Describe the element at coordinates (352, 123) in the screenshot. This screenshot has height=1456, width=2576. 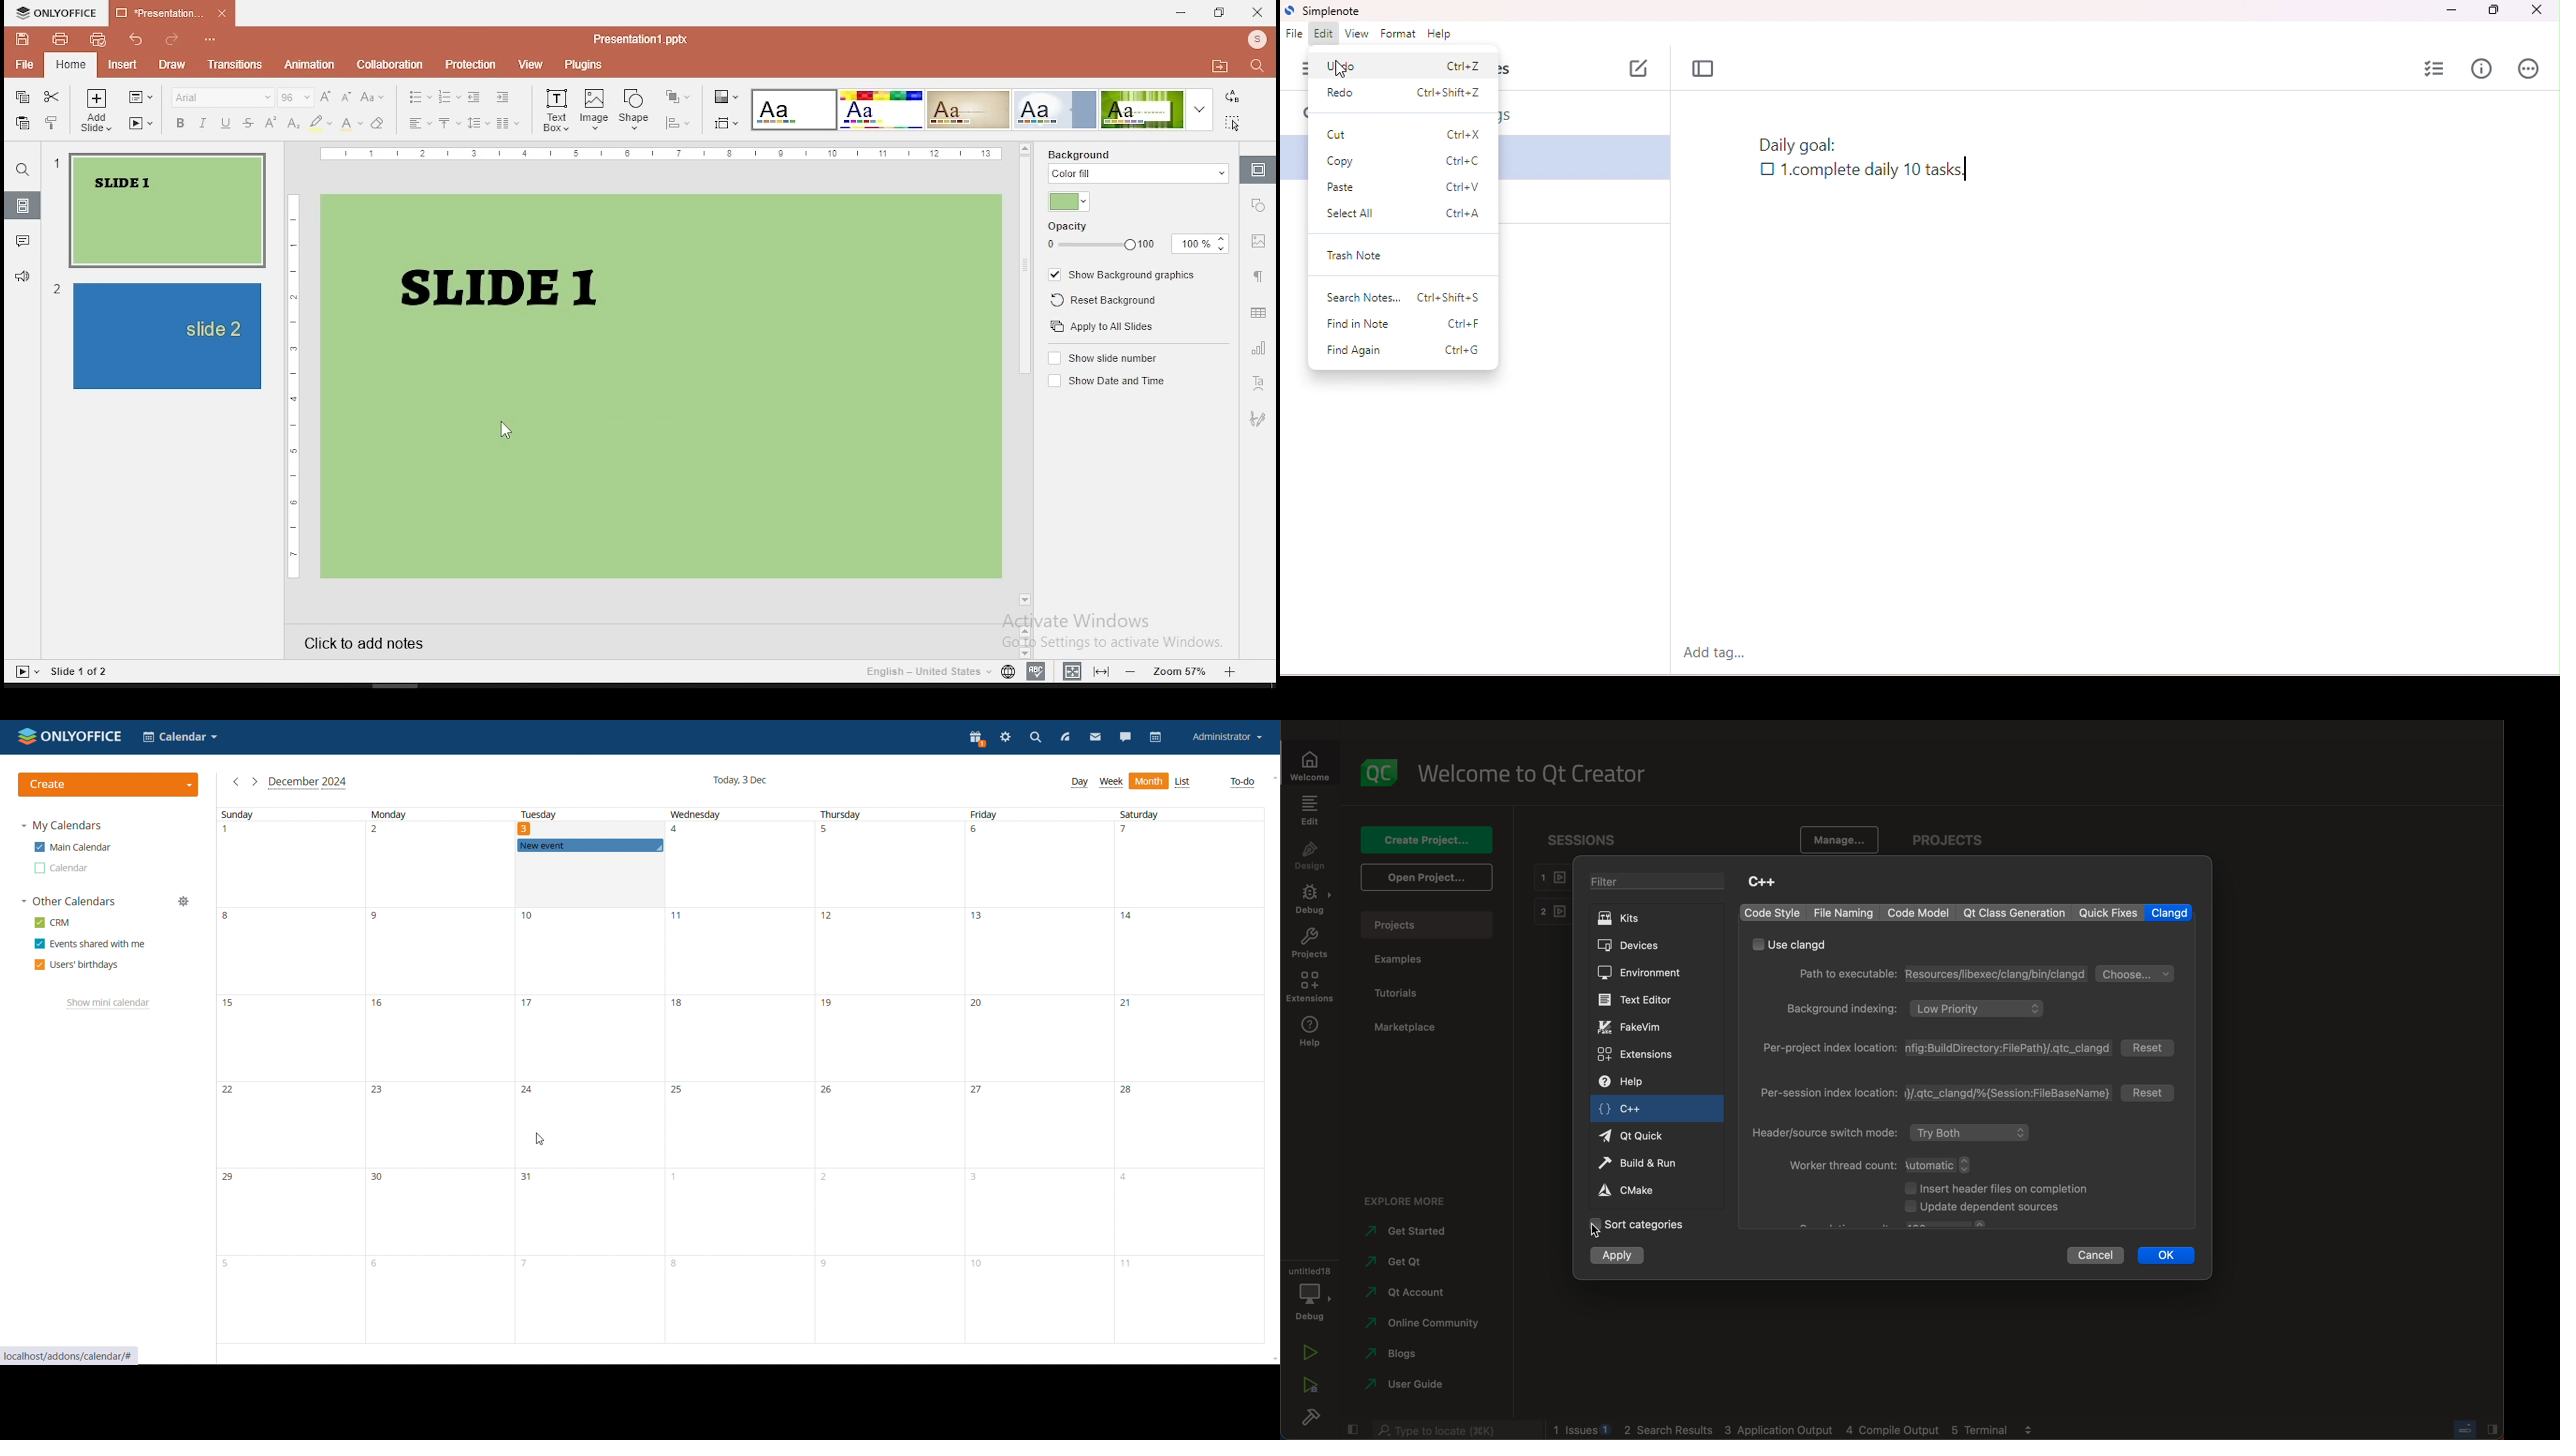
I see `font color` at that location.